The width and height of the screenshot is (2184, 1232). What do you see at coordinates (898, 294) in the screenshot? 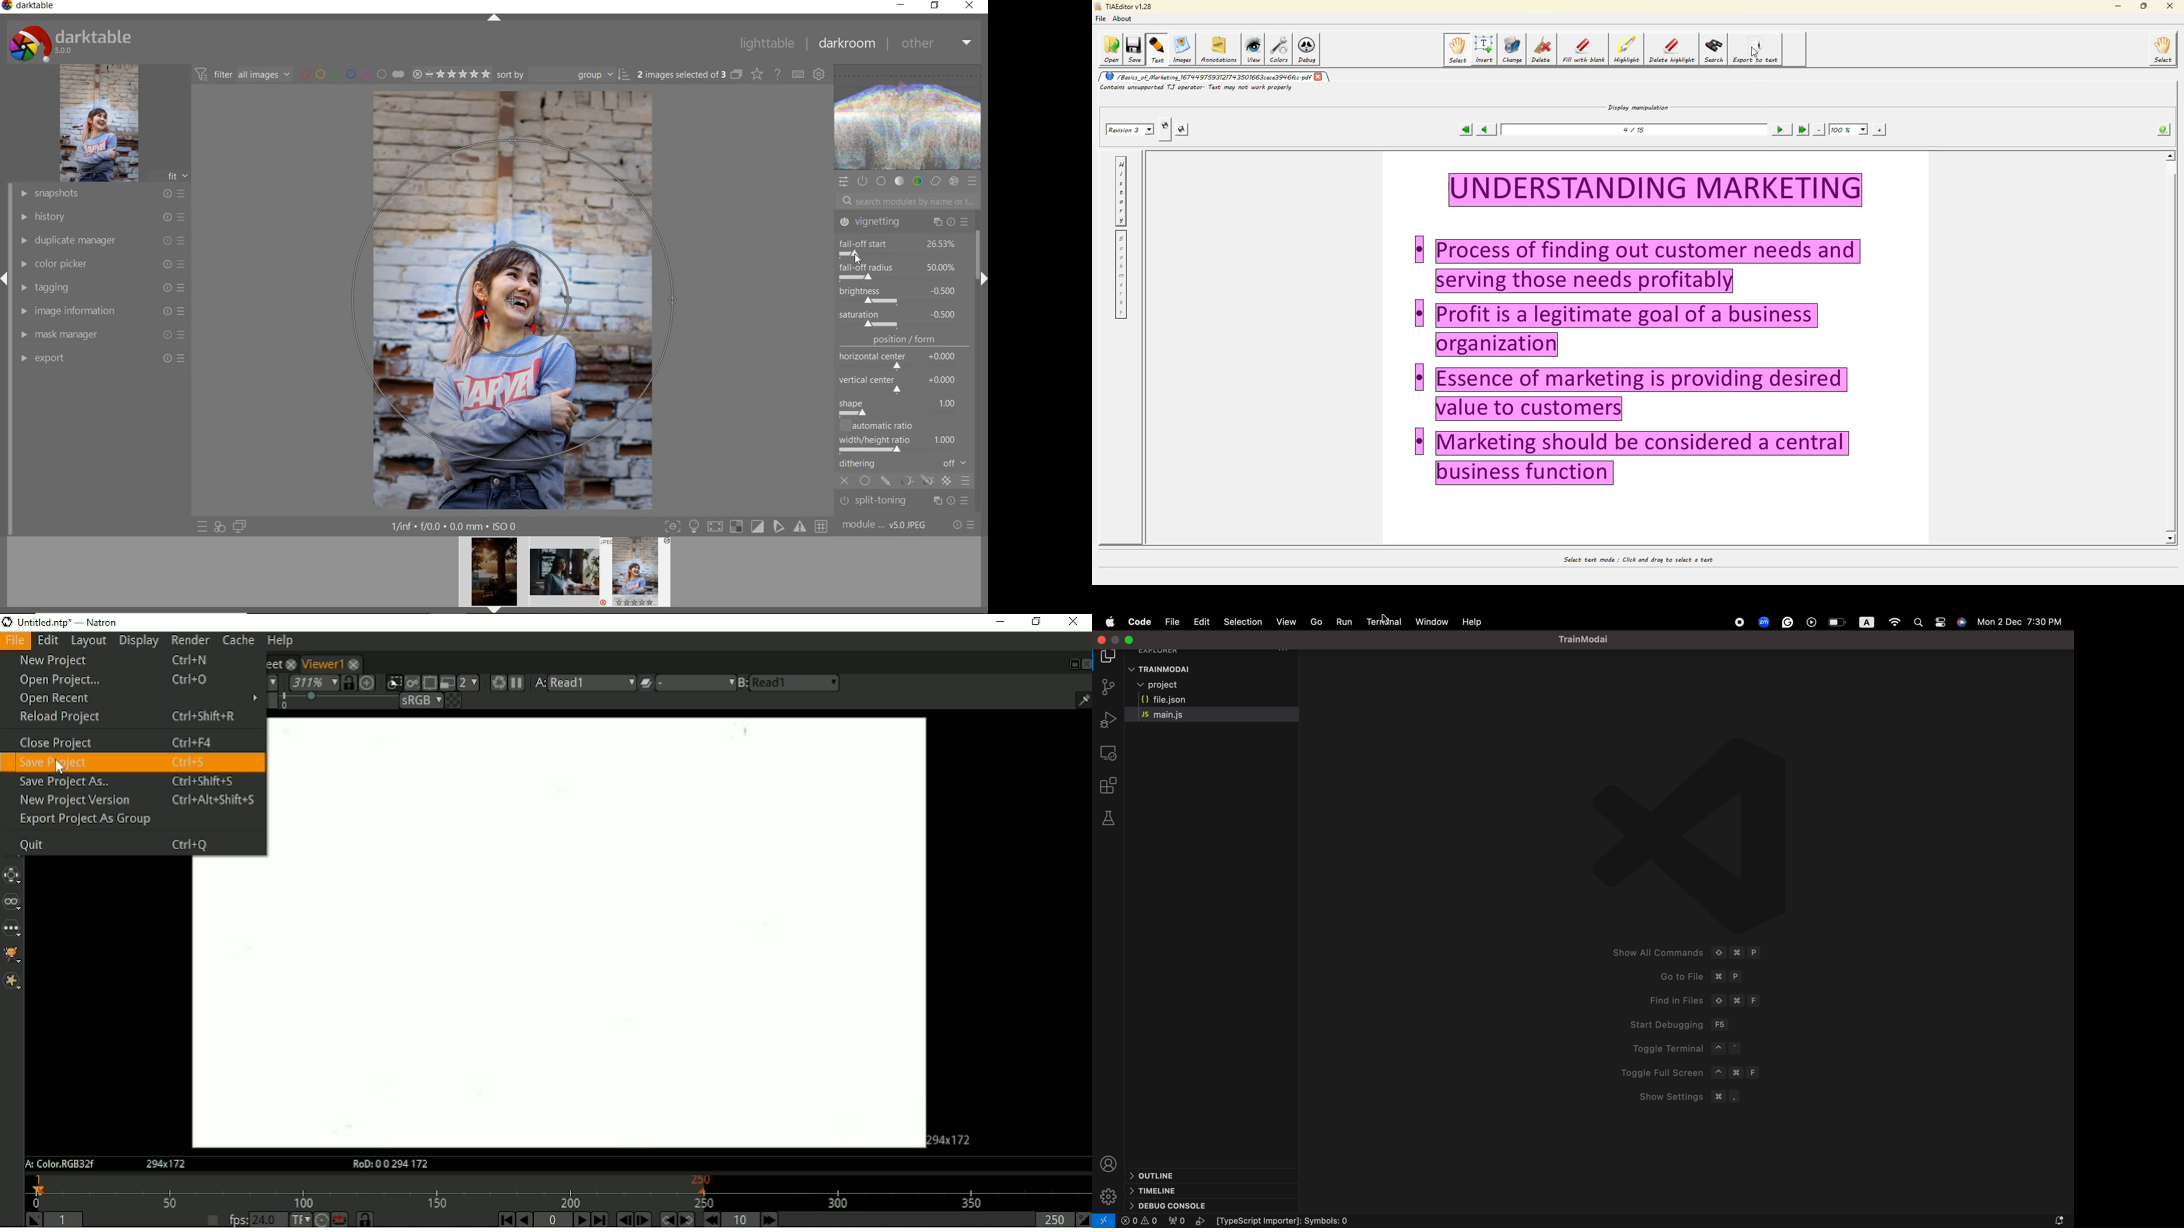
I see `brightness` at bounding box center [898, 294].